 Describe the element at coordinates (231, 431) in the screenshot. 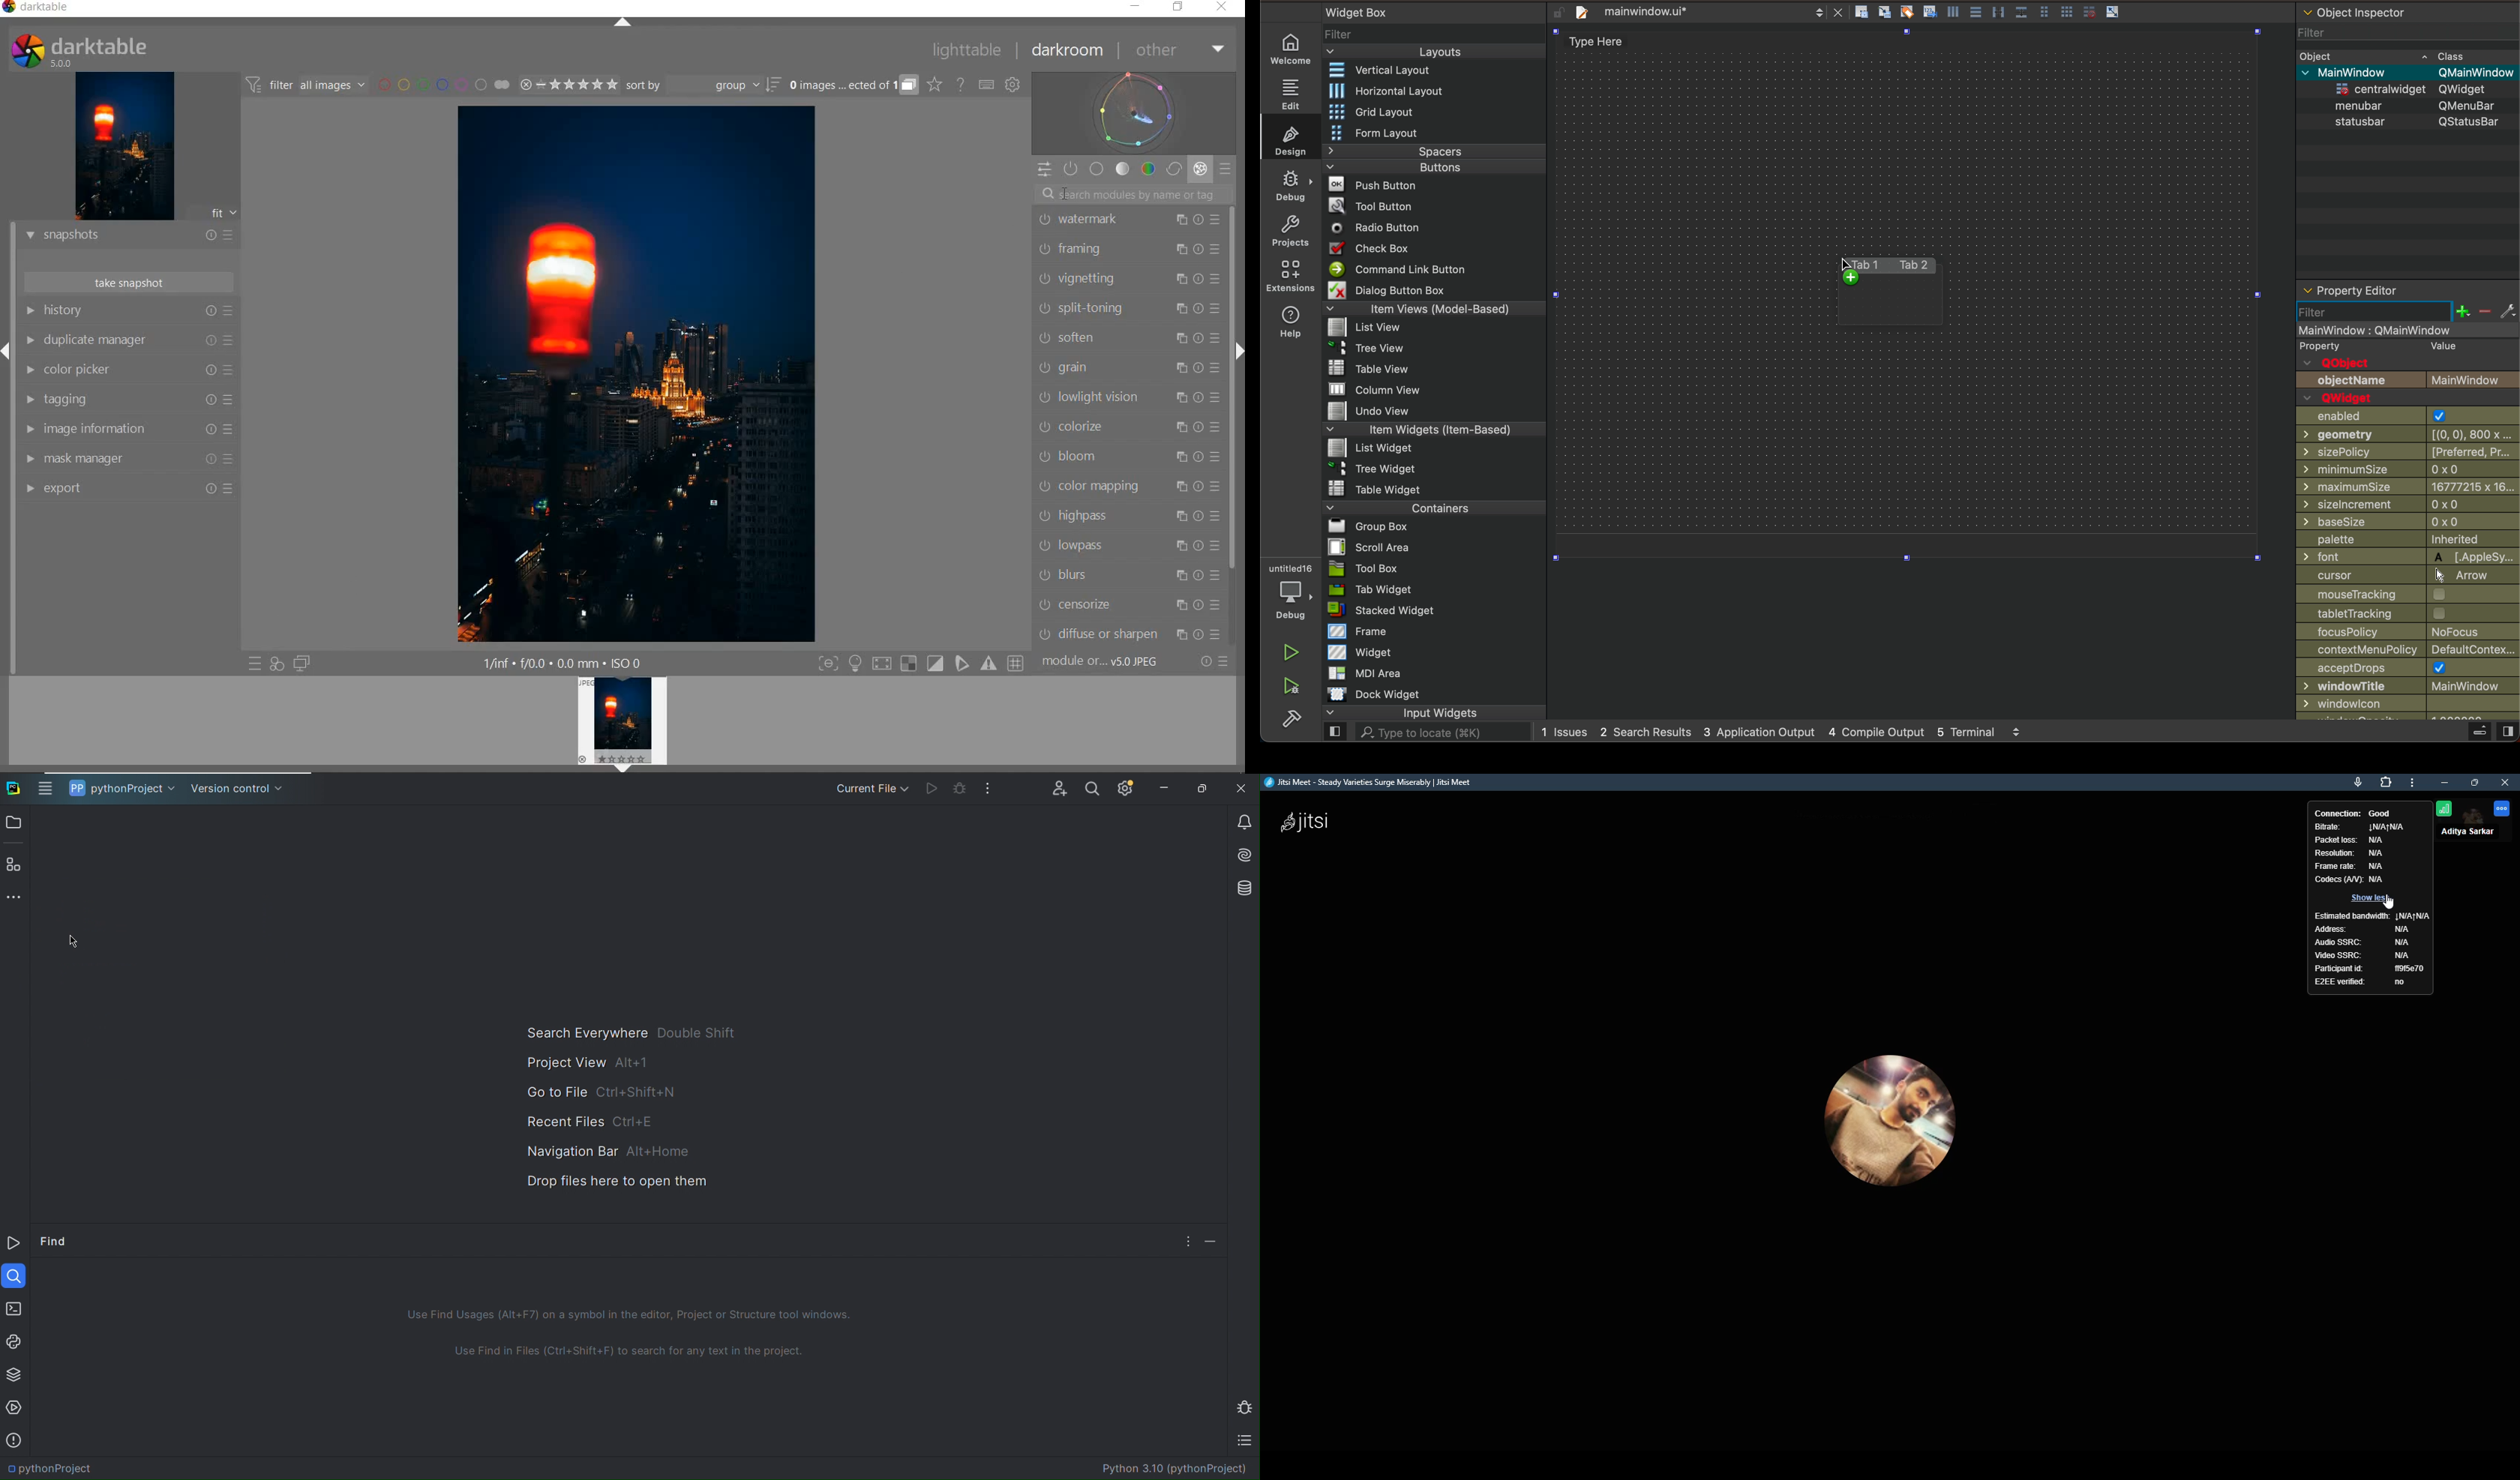

I see `Preset and reset` at that location.